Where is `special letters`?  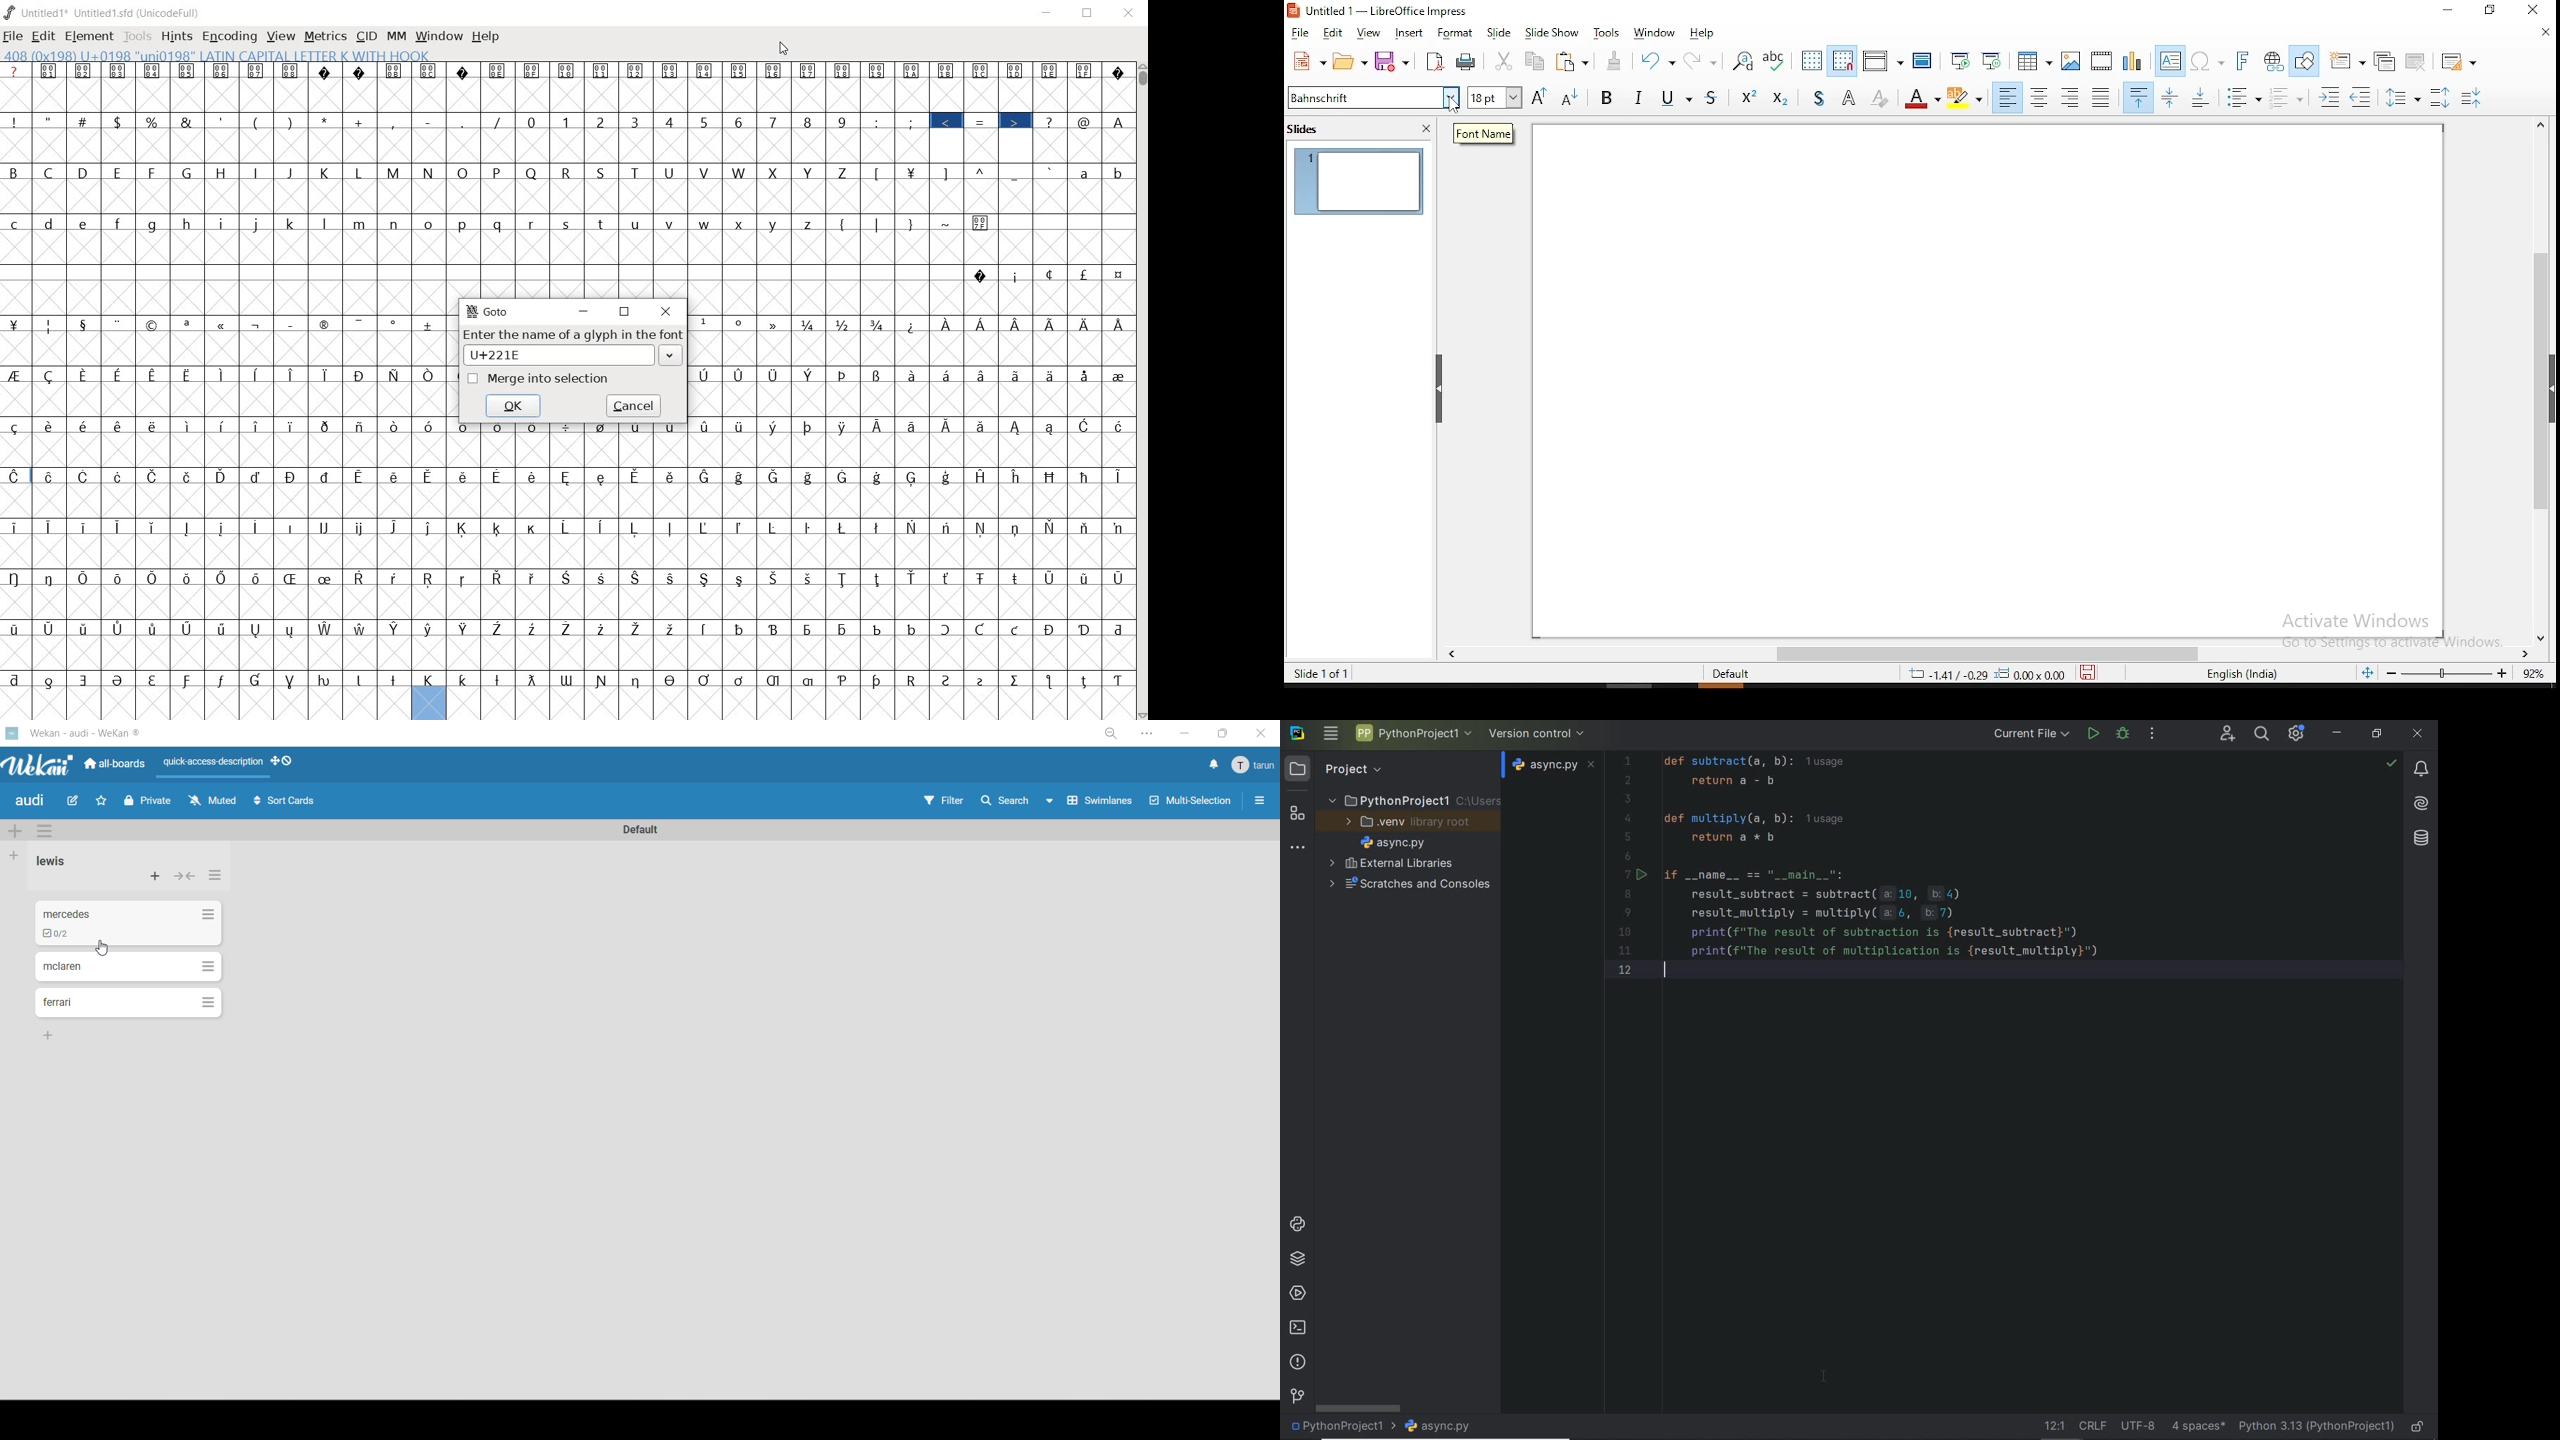 special letters is located at coordinates (1034, 323).